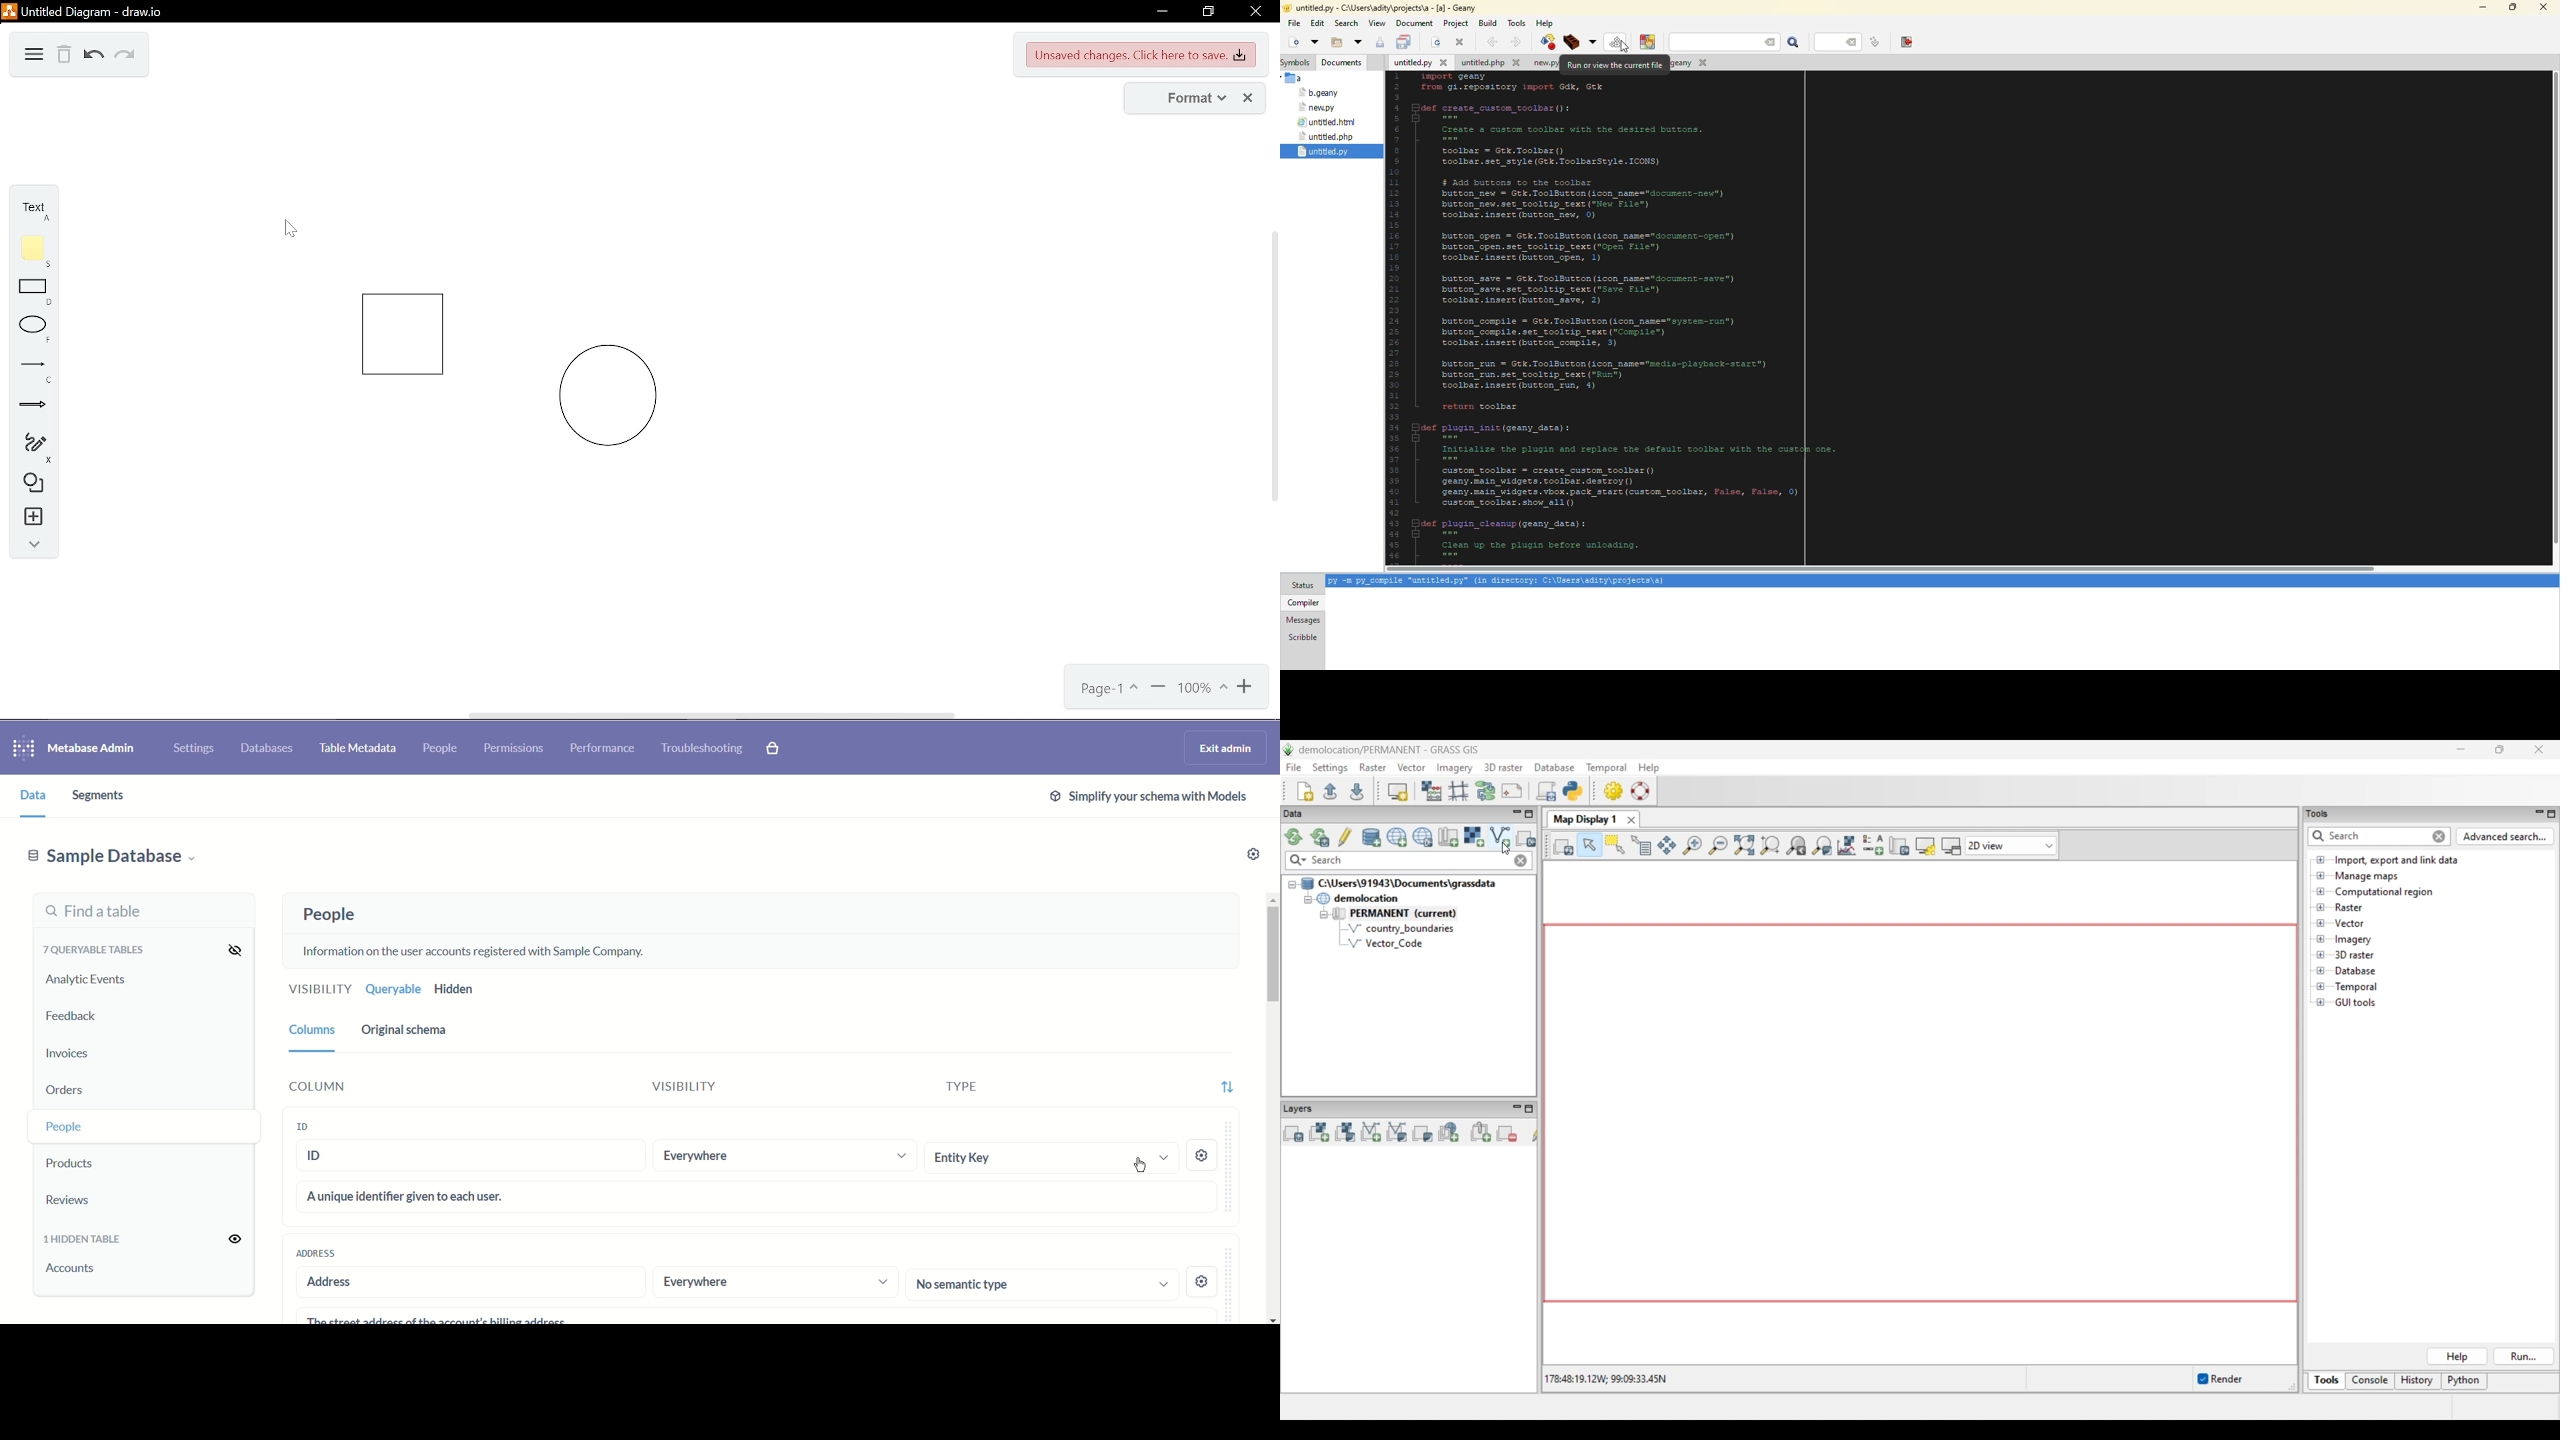 The width and height of the screenshot is (2576, 1456). I want to click on rectangle, so click(33, 293).